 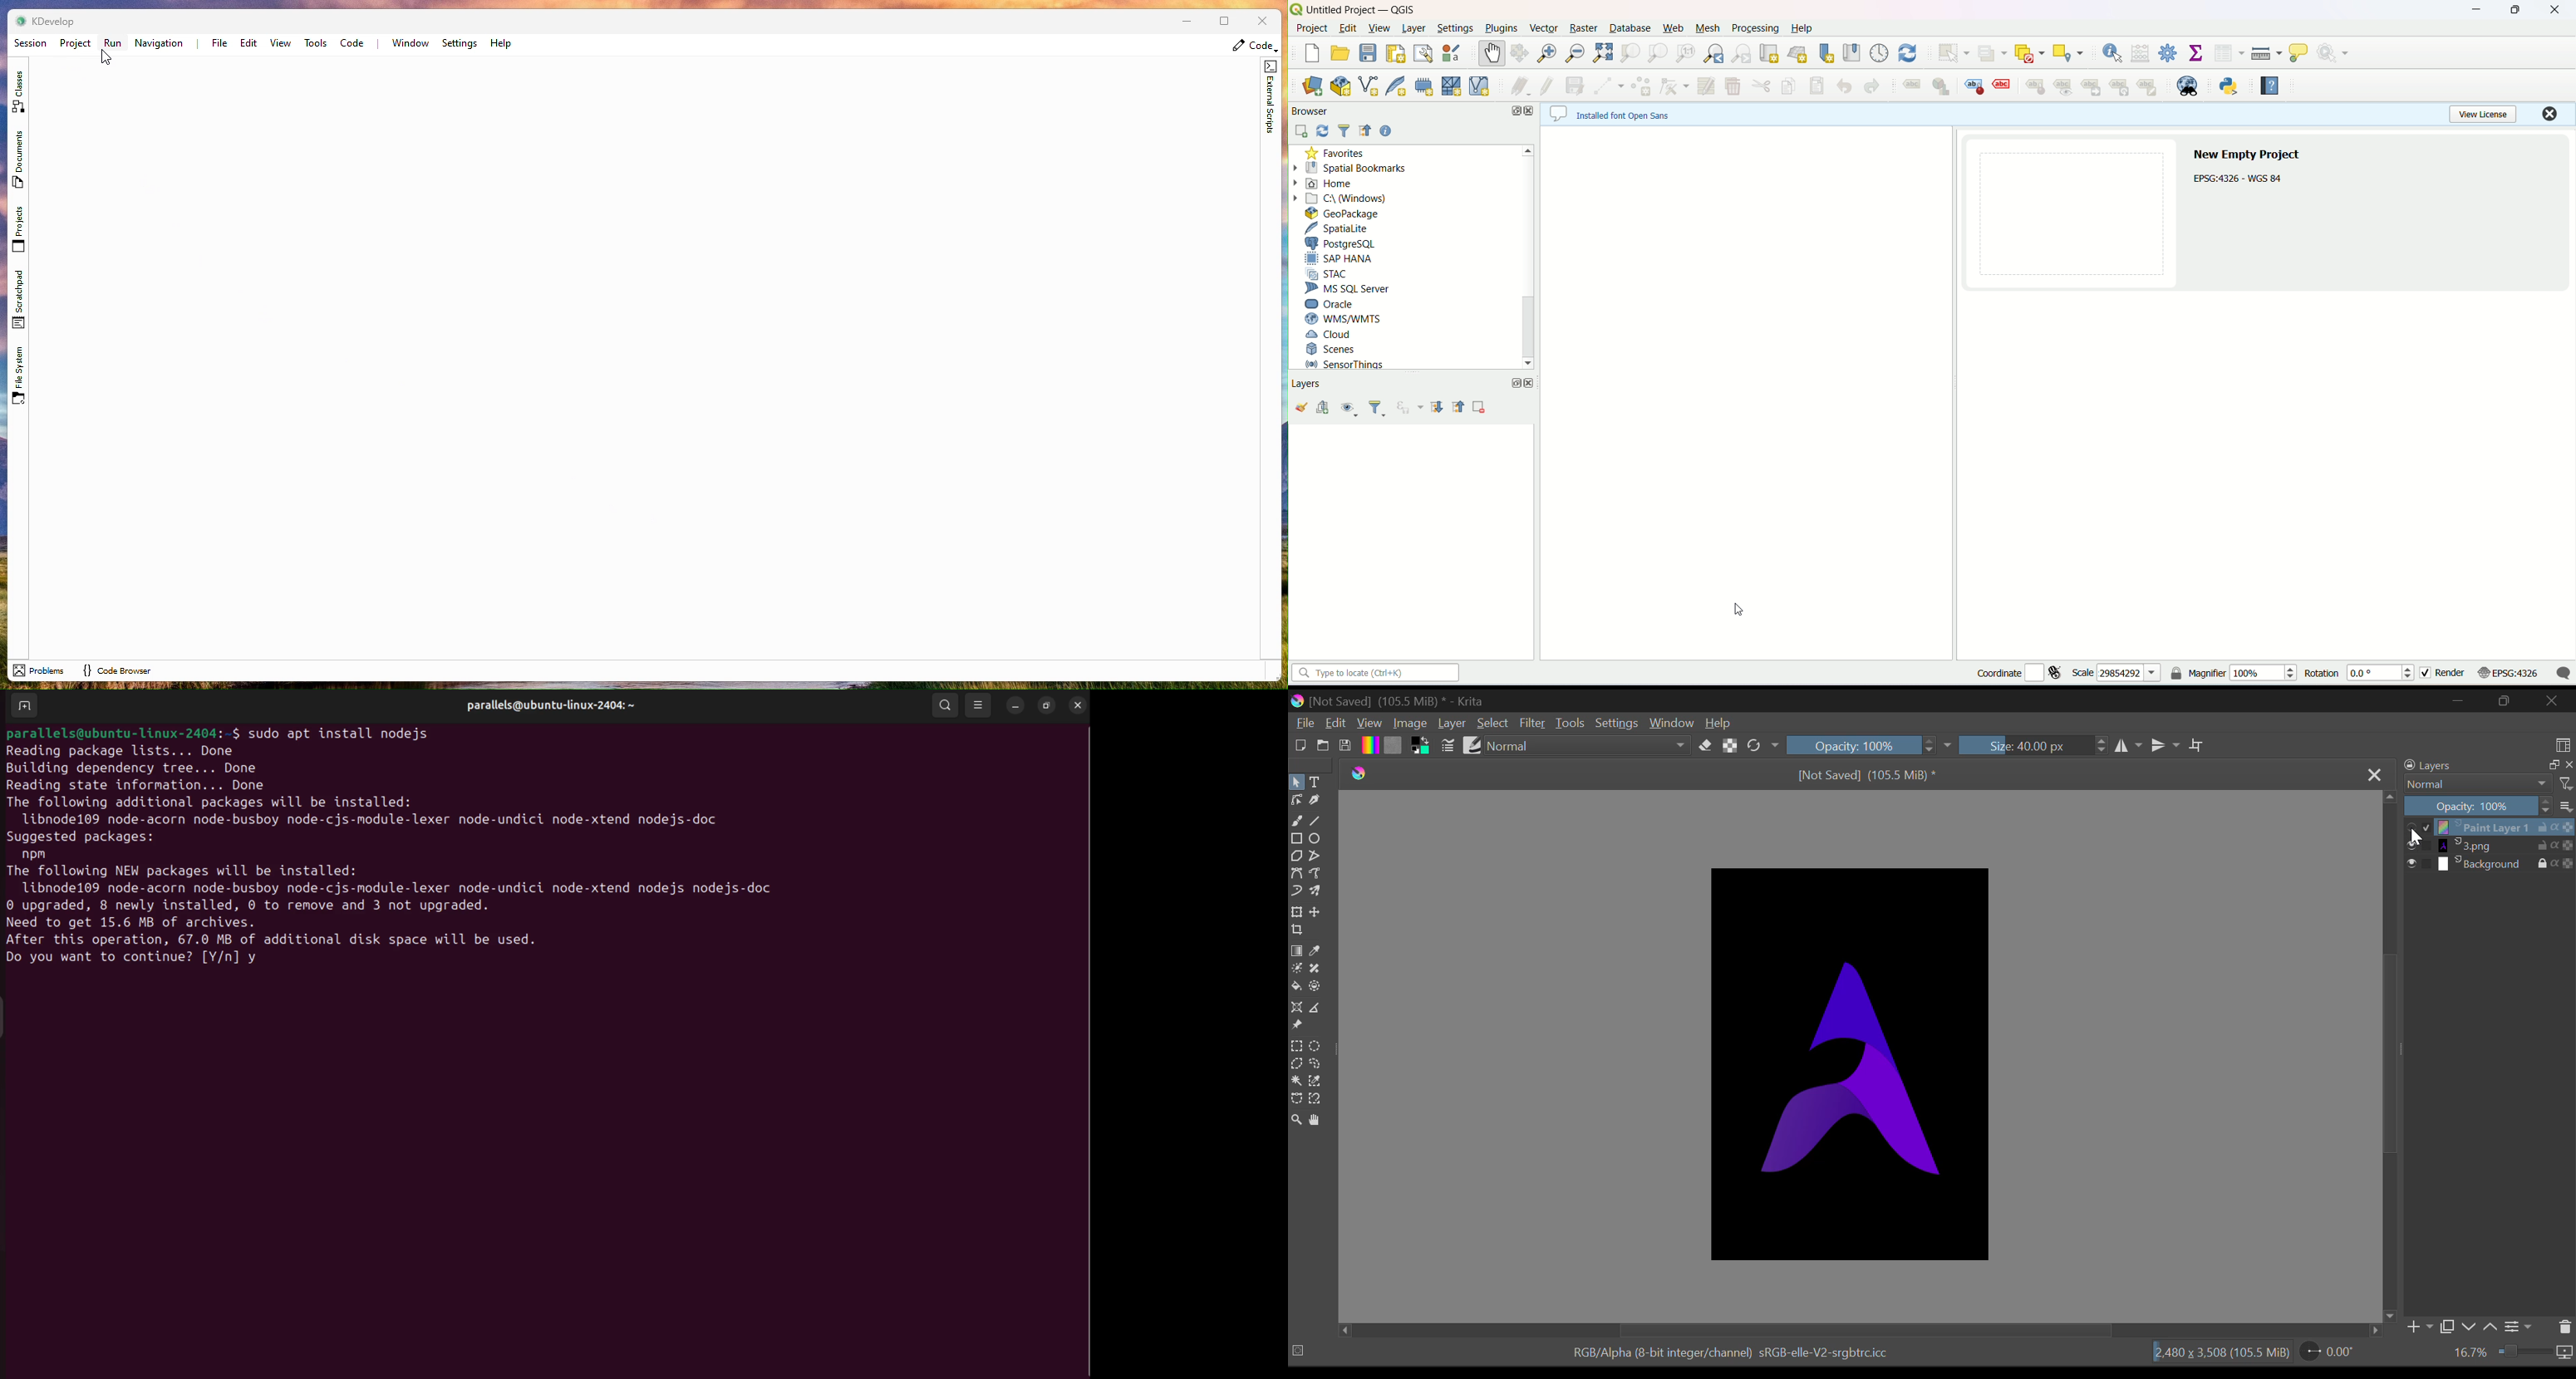 What do you see at coordinates (30, 43) in the screenshot?
I see `Session` at bounding box center [30, 43].